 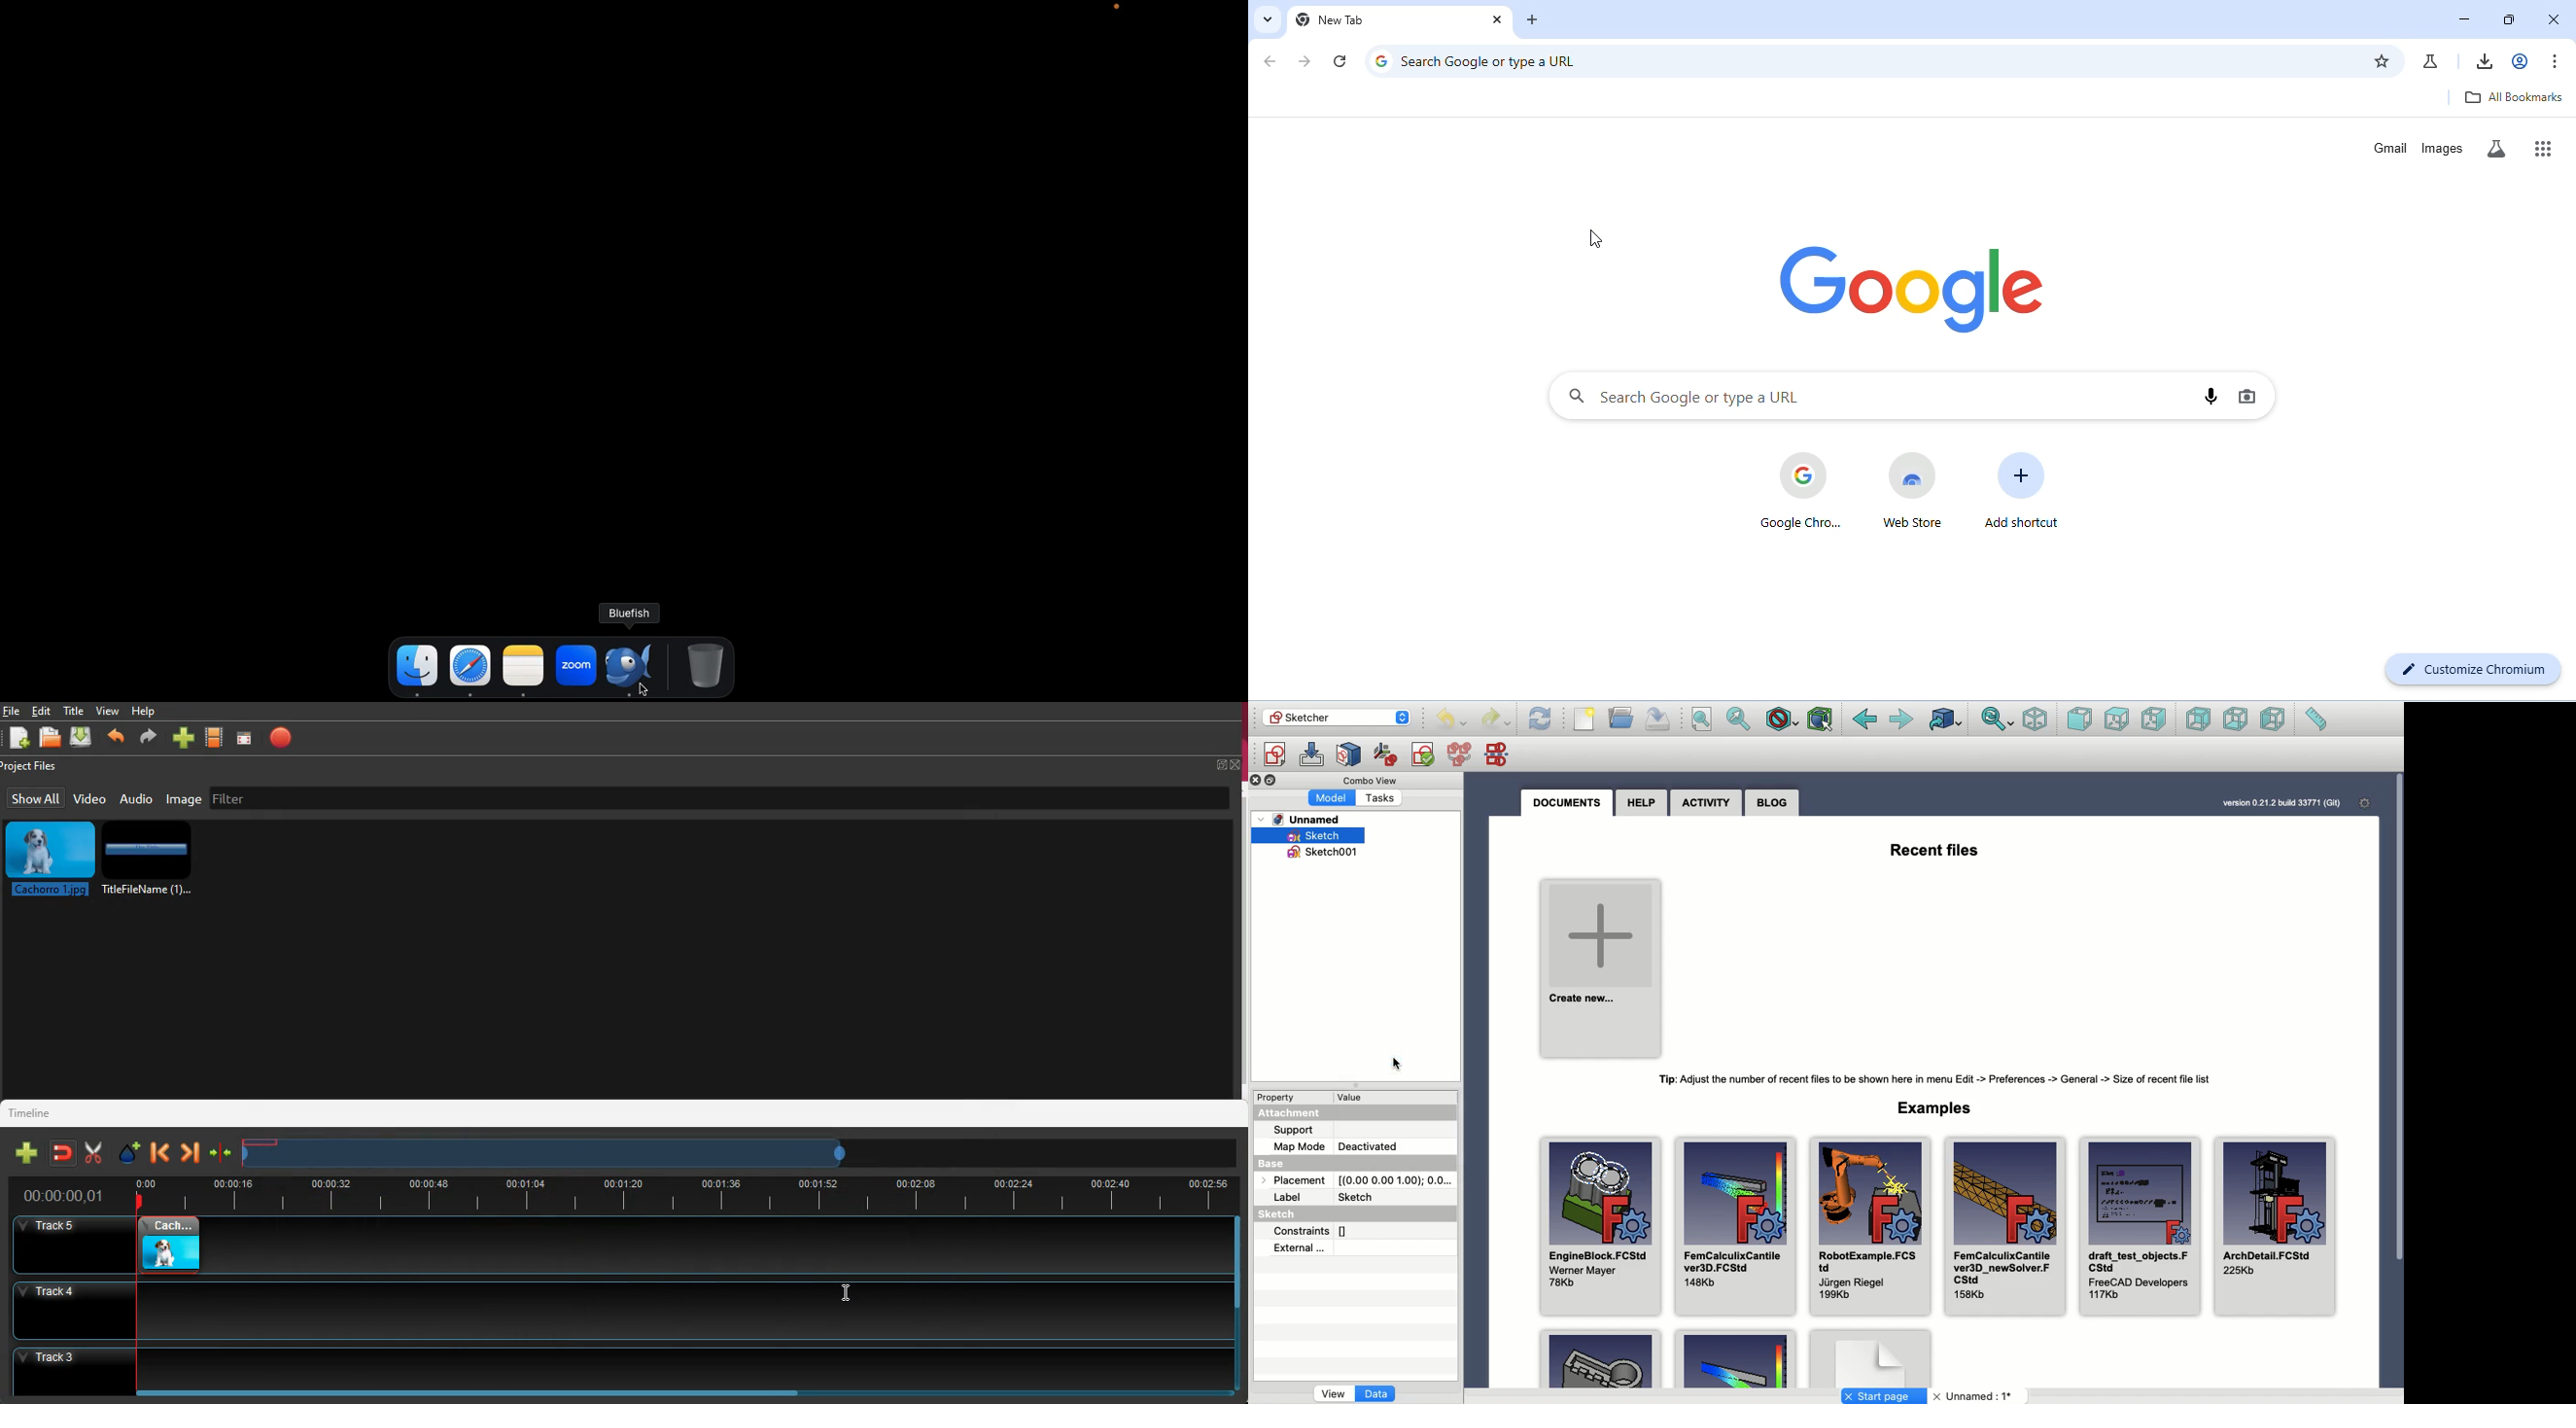 What do you see at coordinates (1317, 1230) in the screenshot?
I see `Constraints` at bounding box center [1317, 1230].